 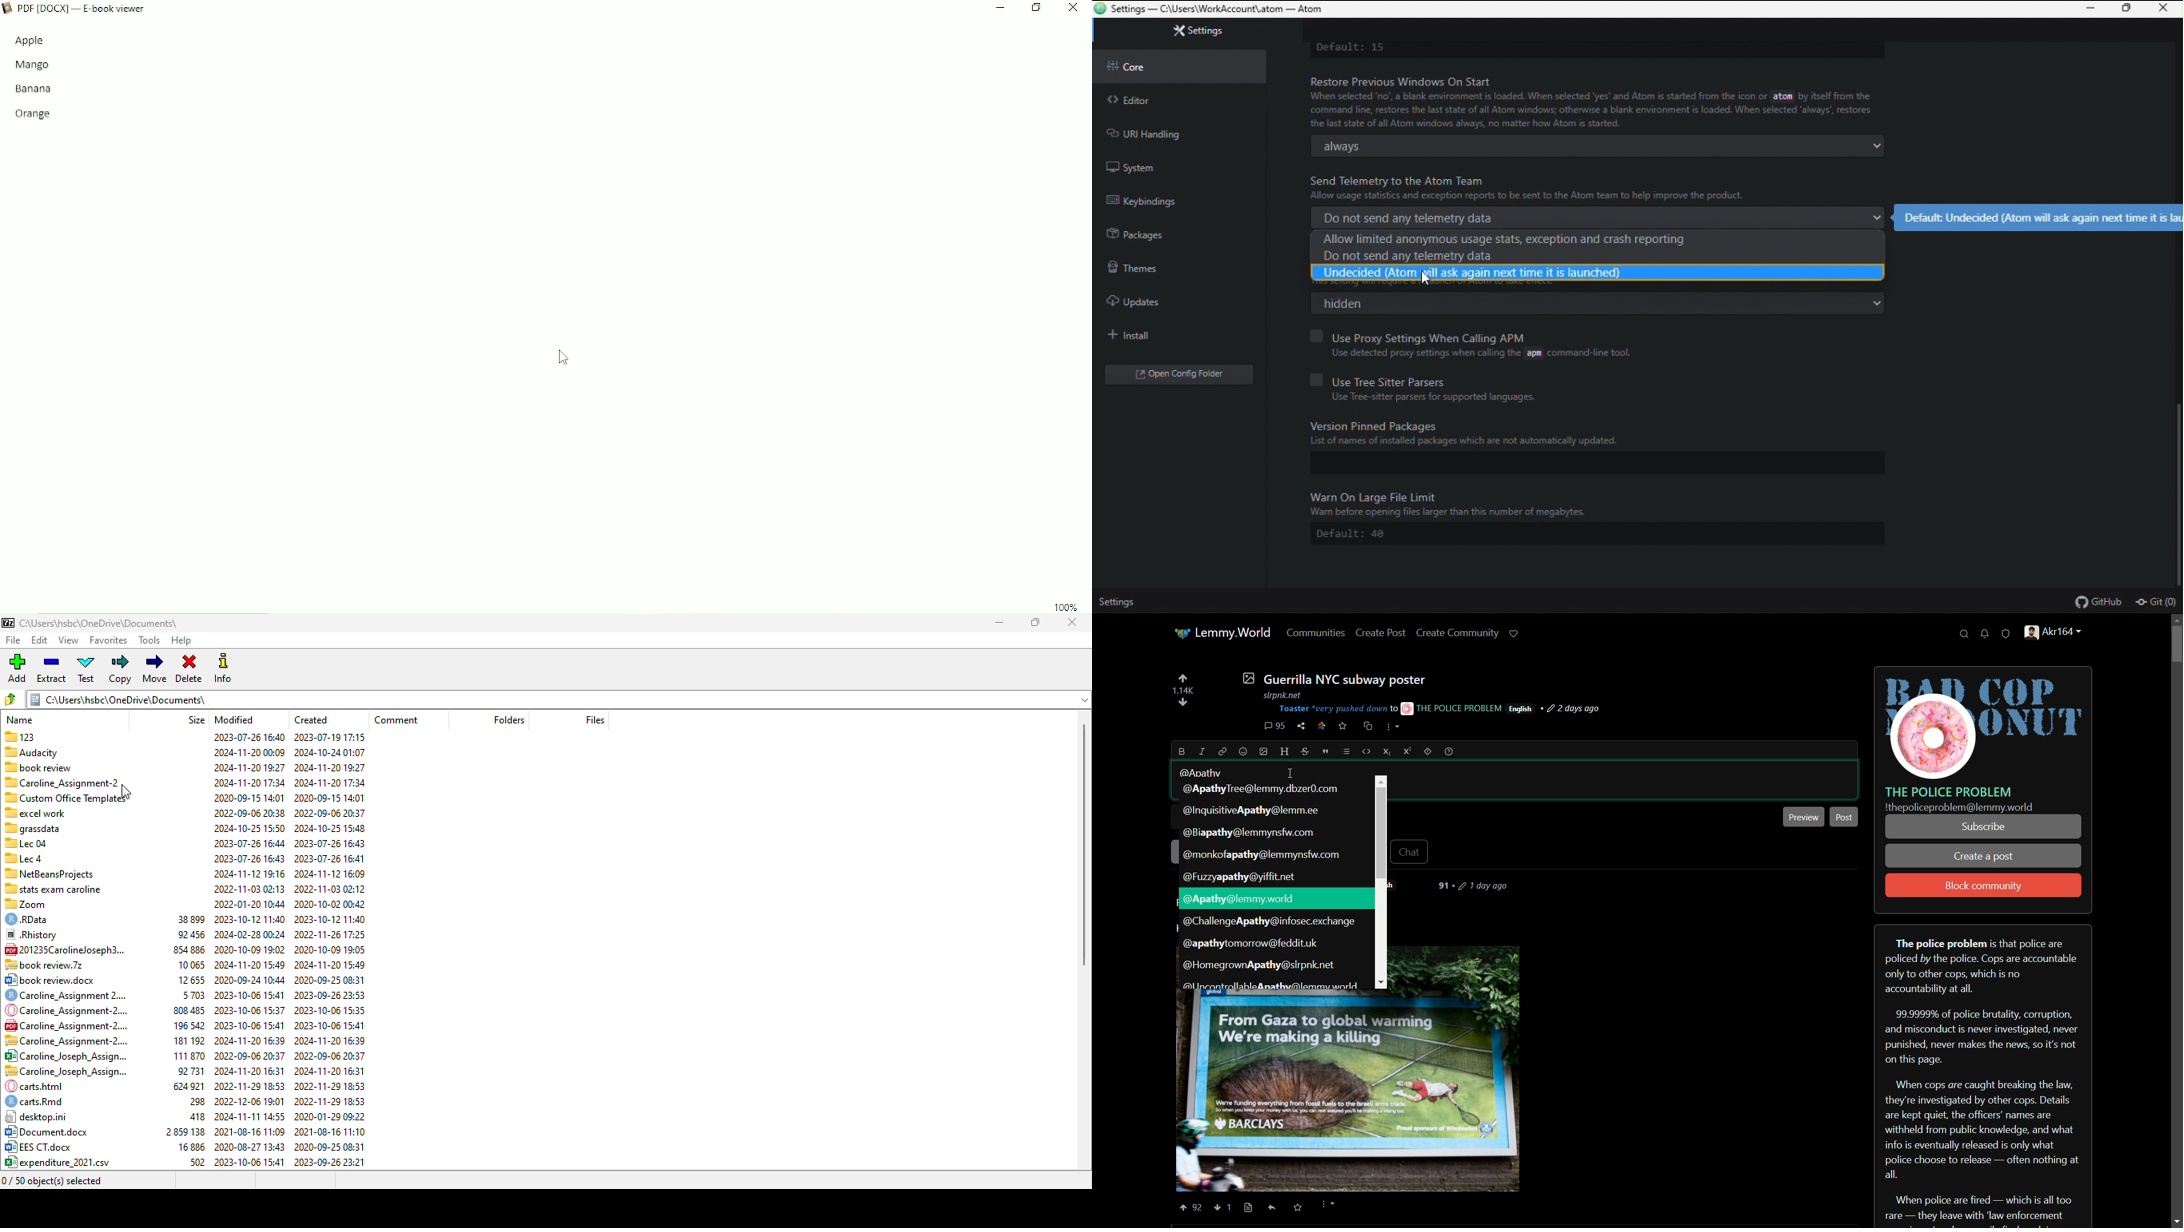 What do you see at coordinates (39, 640) in the screenshot?
I see `edit` at bounding box center [39, 640].